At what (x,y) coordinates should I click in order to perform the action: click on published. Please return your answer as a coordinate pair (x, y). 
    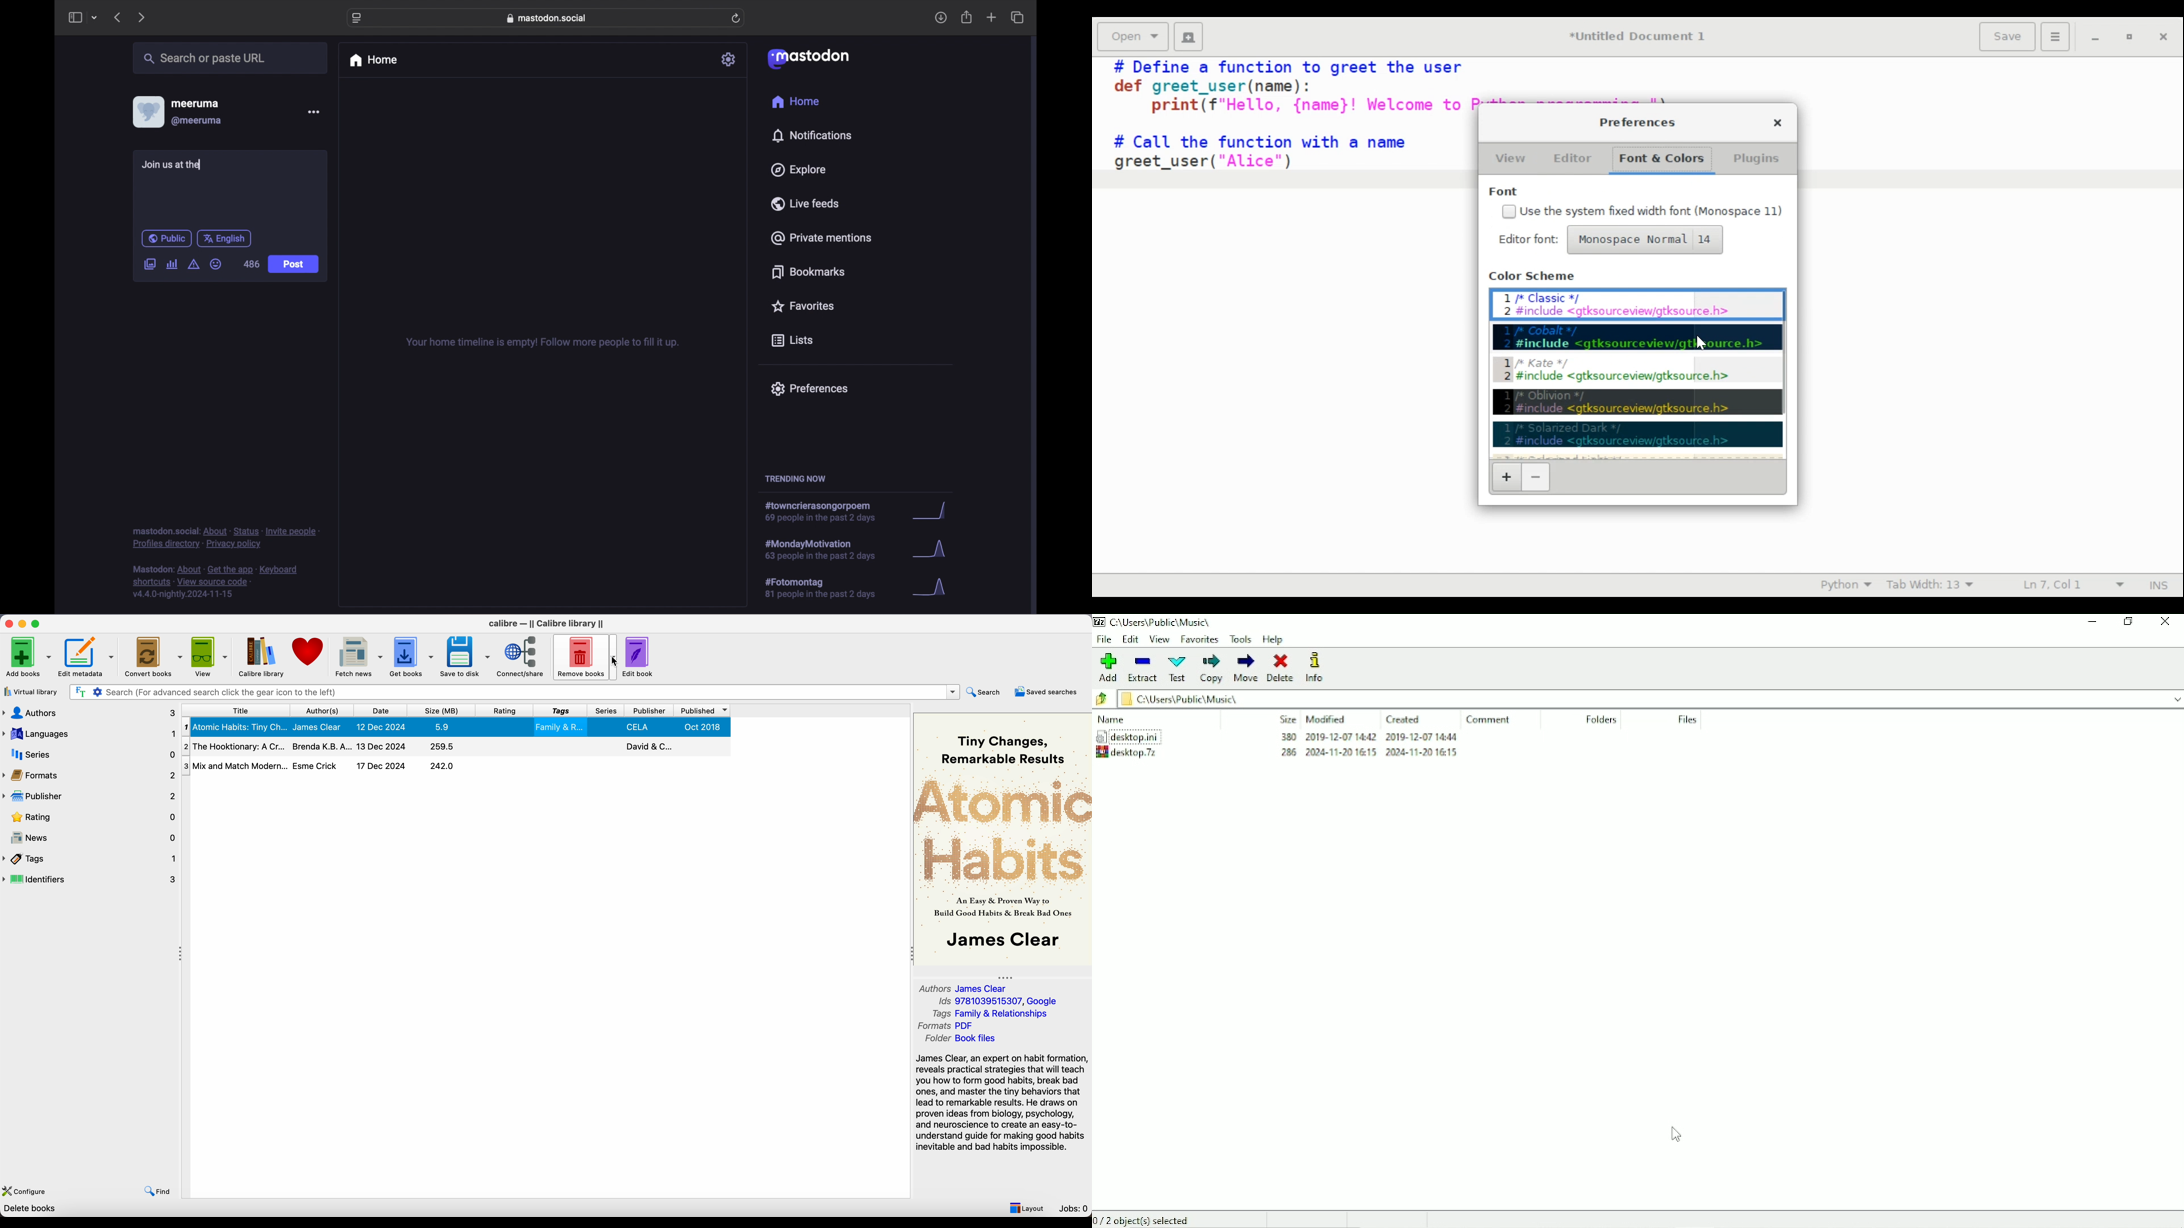
    Looking at the image, I should click on (704, 711).